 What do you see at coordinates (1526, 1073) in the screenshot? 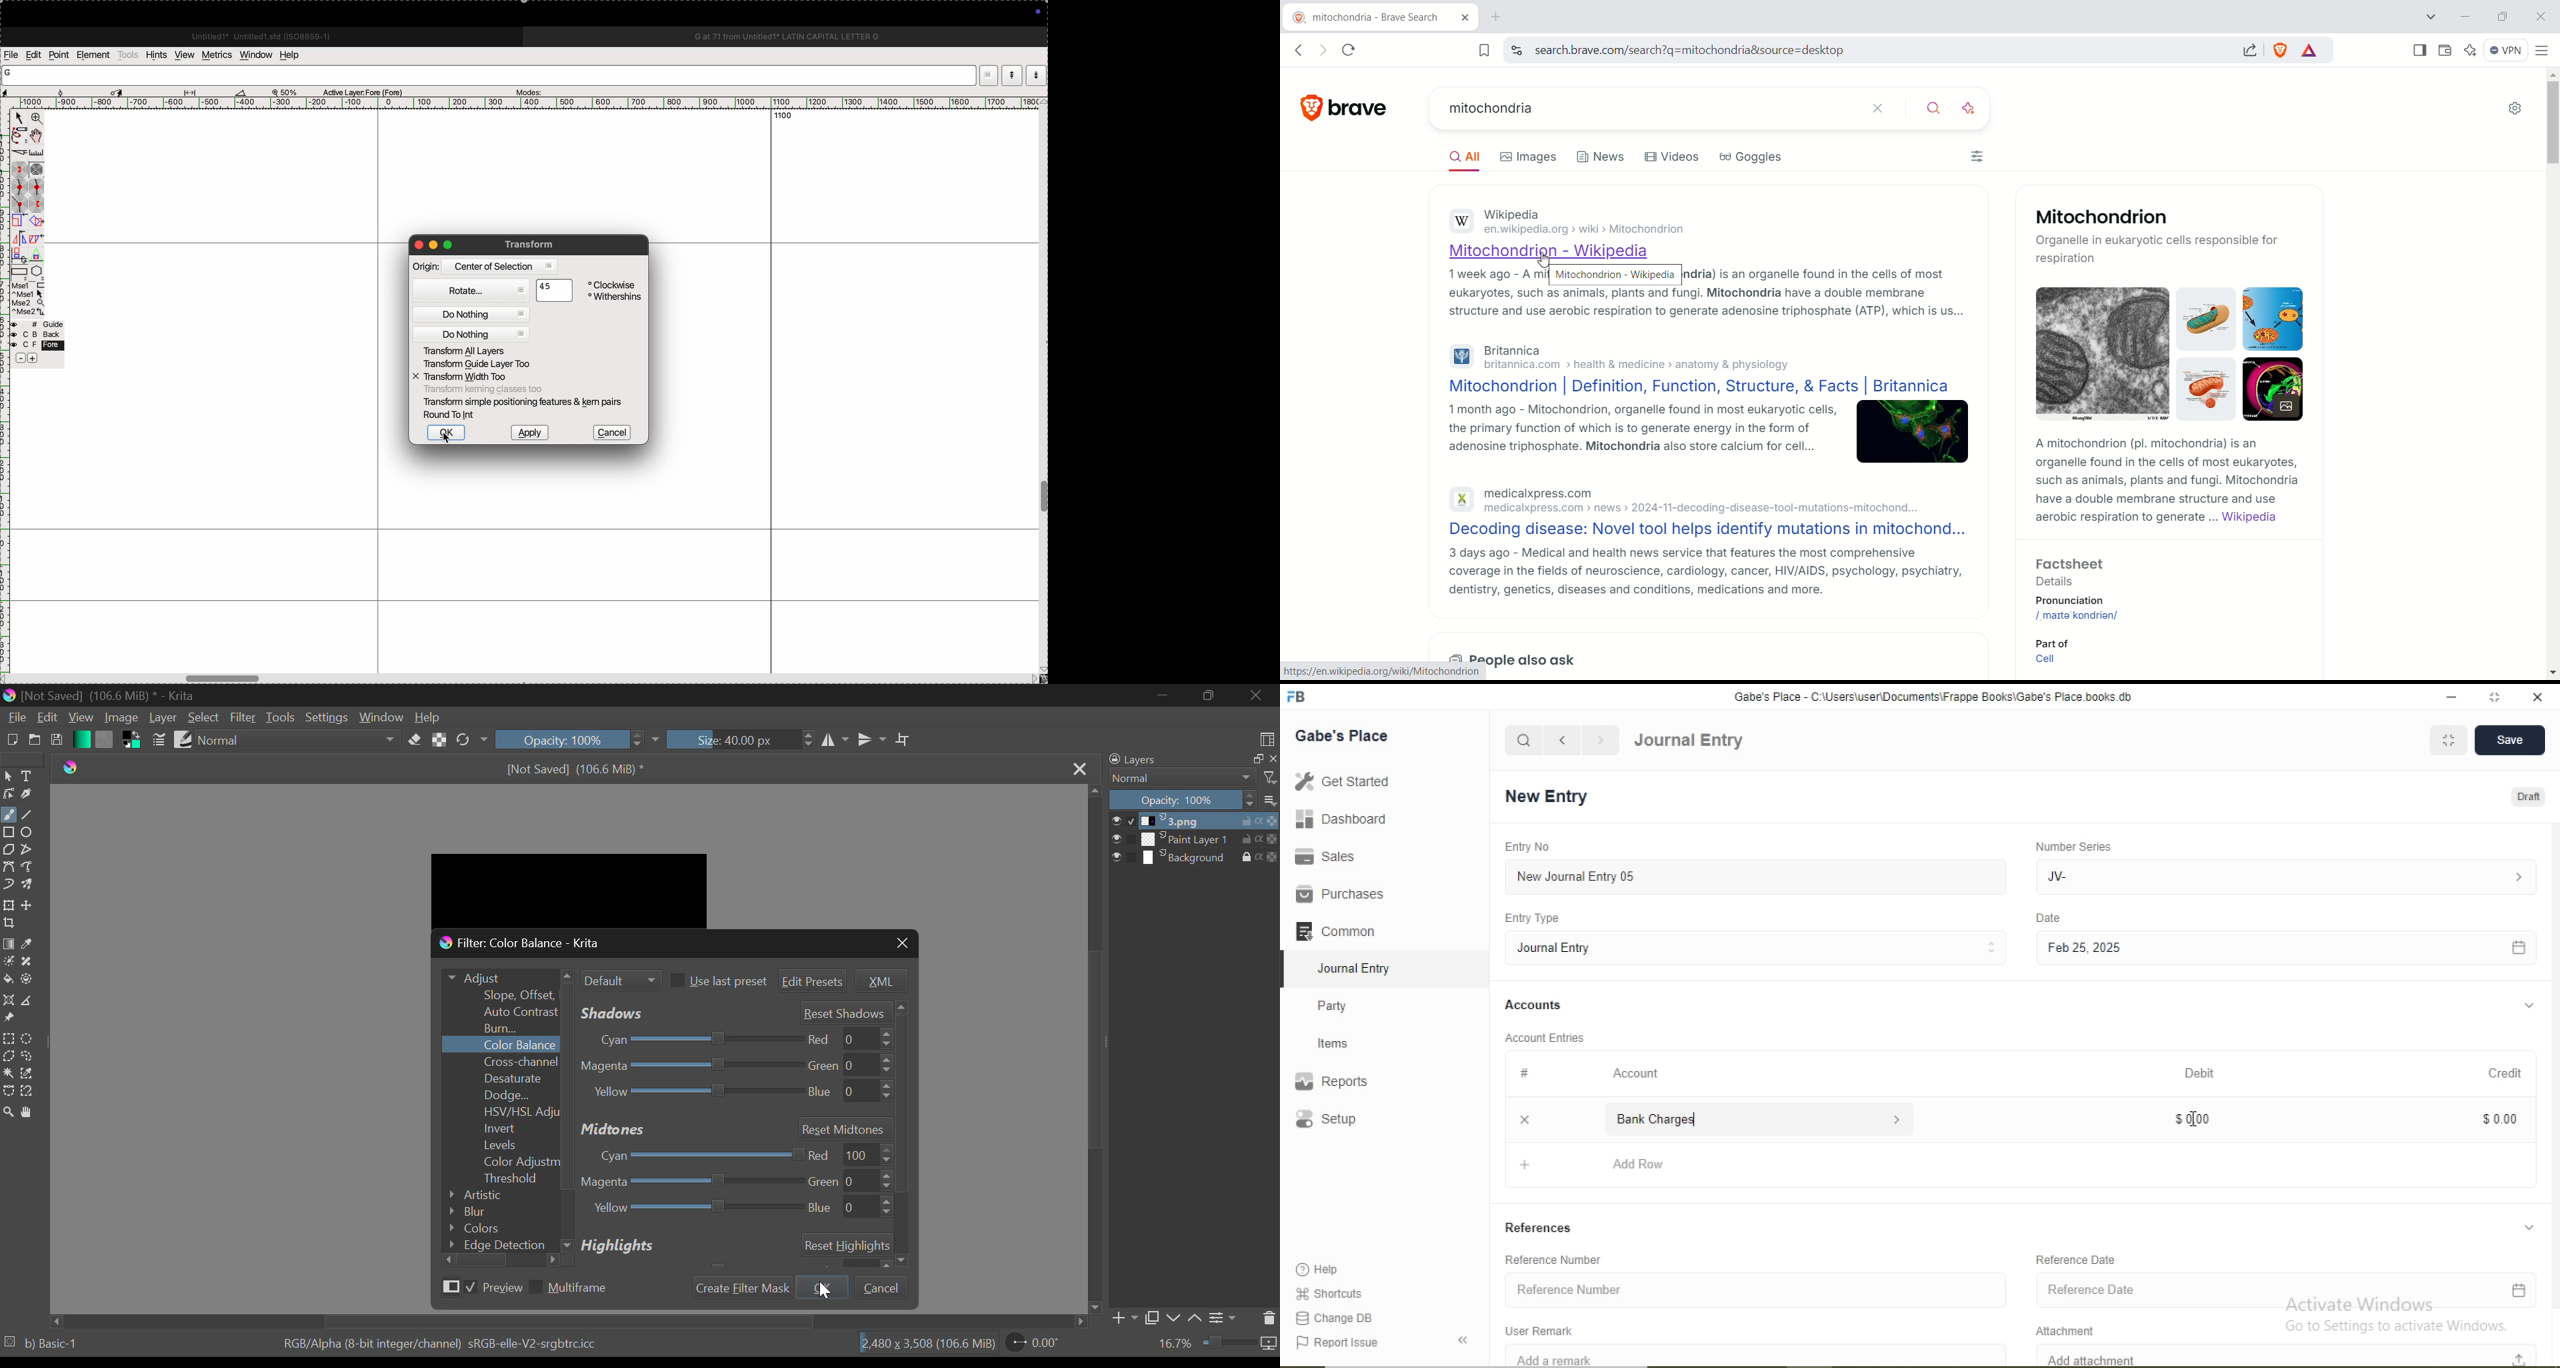
I see `` at bounding box center [1526, 1073].